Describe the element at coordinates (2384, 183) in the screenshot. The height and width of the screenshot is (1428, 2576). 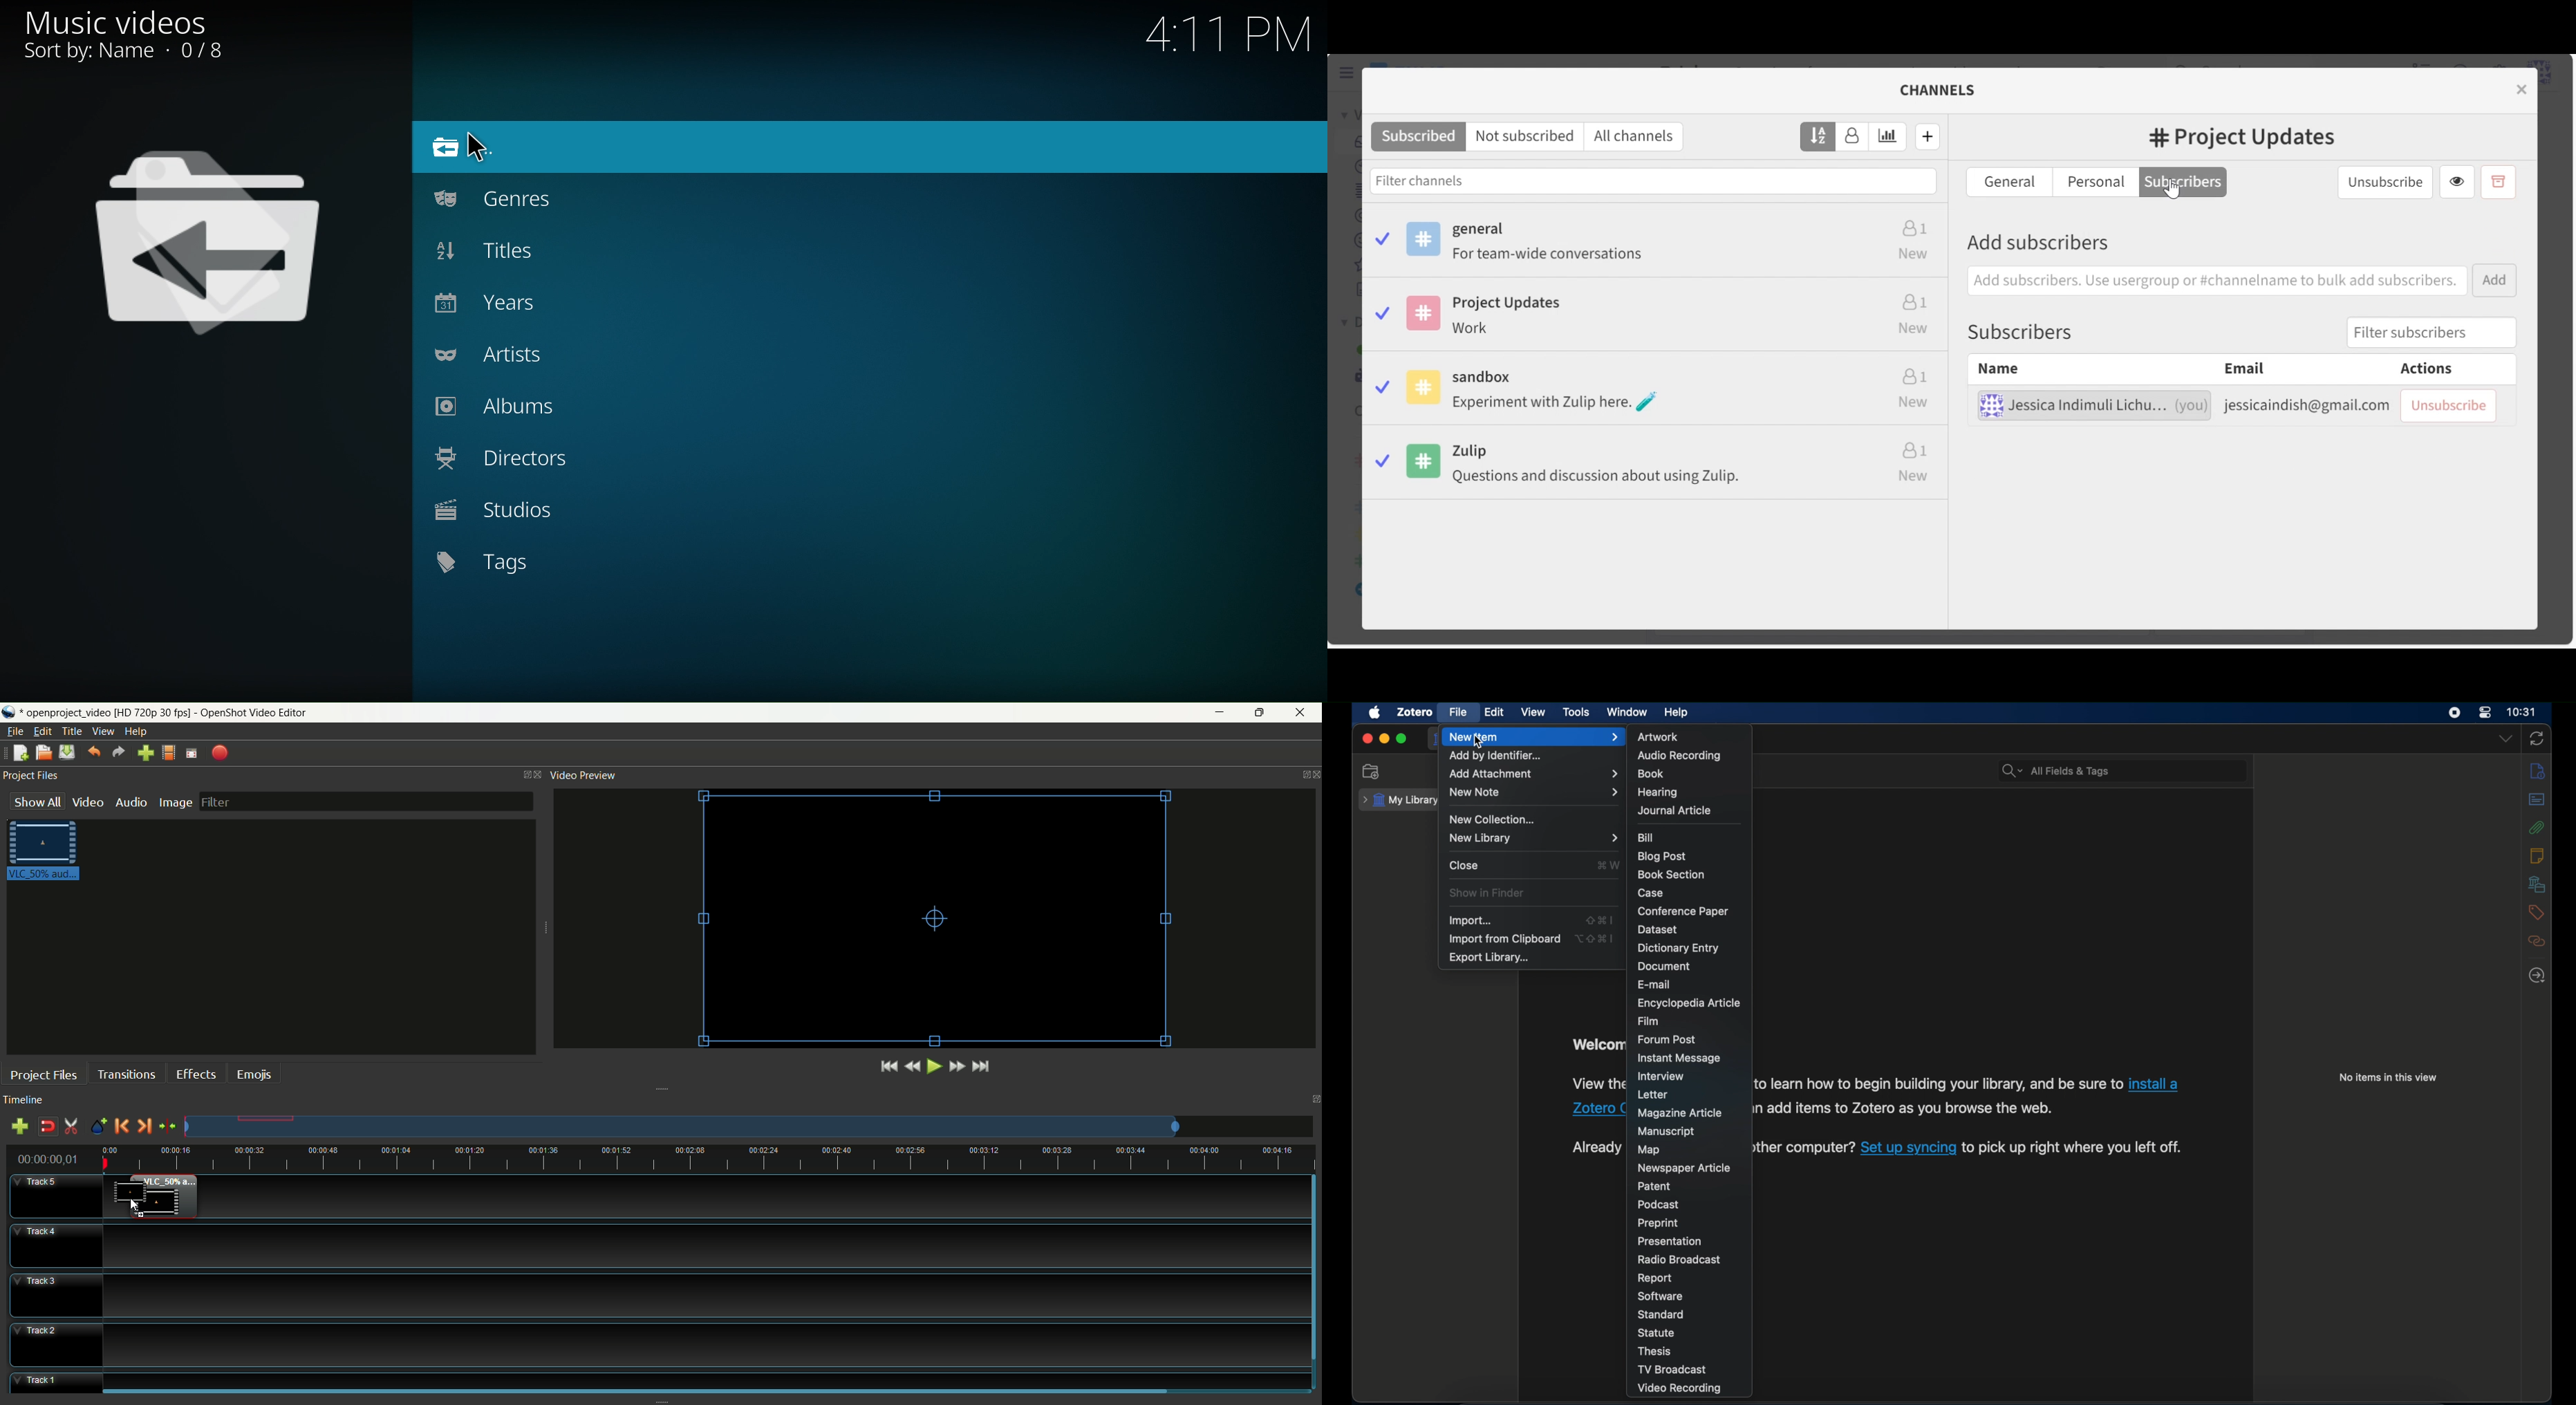
I see `Unsubscribe` at that location.